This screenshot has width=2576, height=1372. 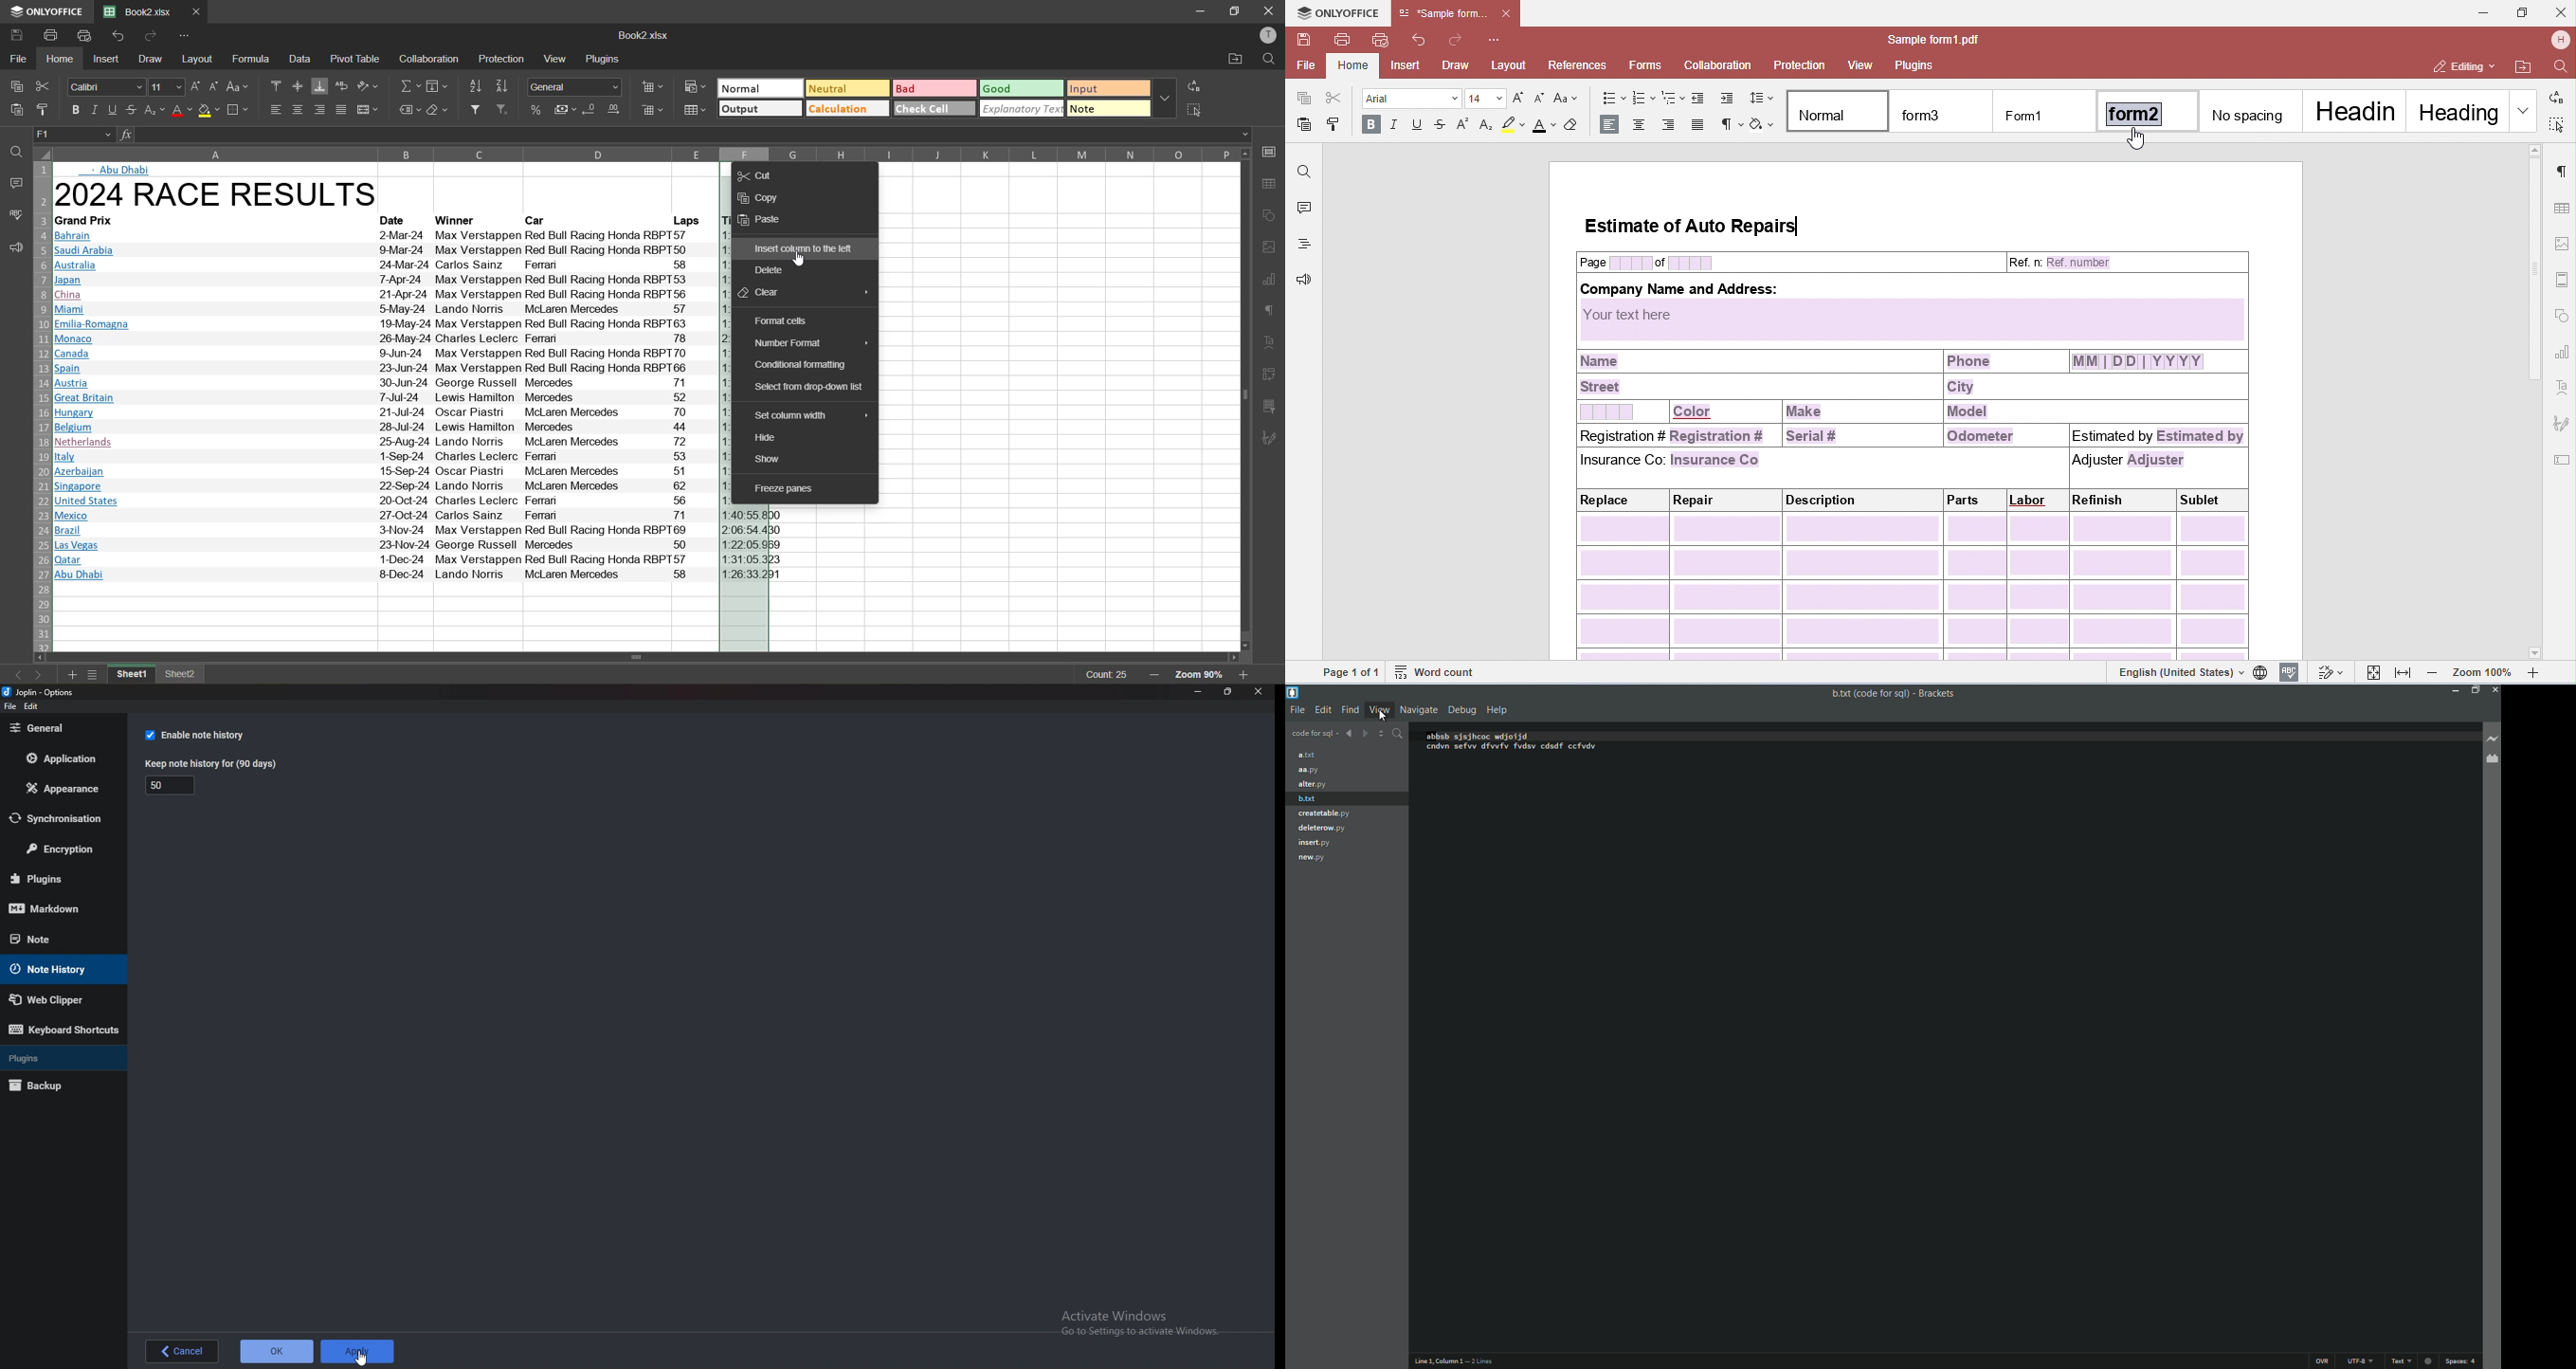 What do you see at coordinates (1273, 311) in the screenshot?
I see `paragraph` at bounding box center [1273, 311].